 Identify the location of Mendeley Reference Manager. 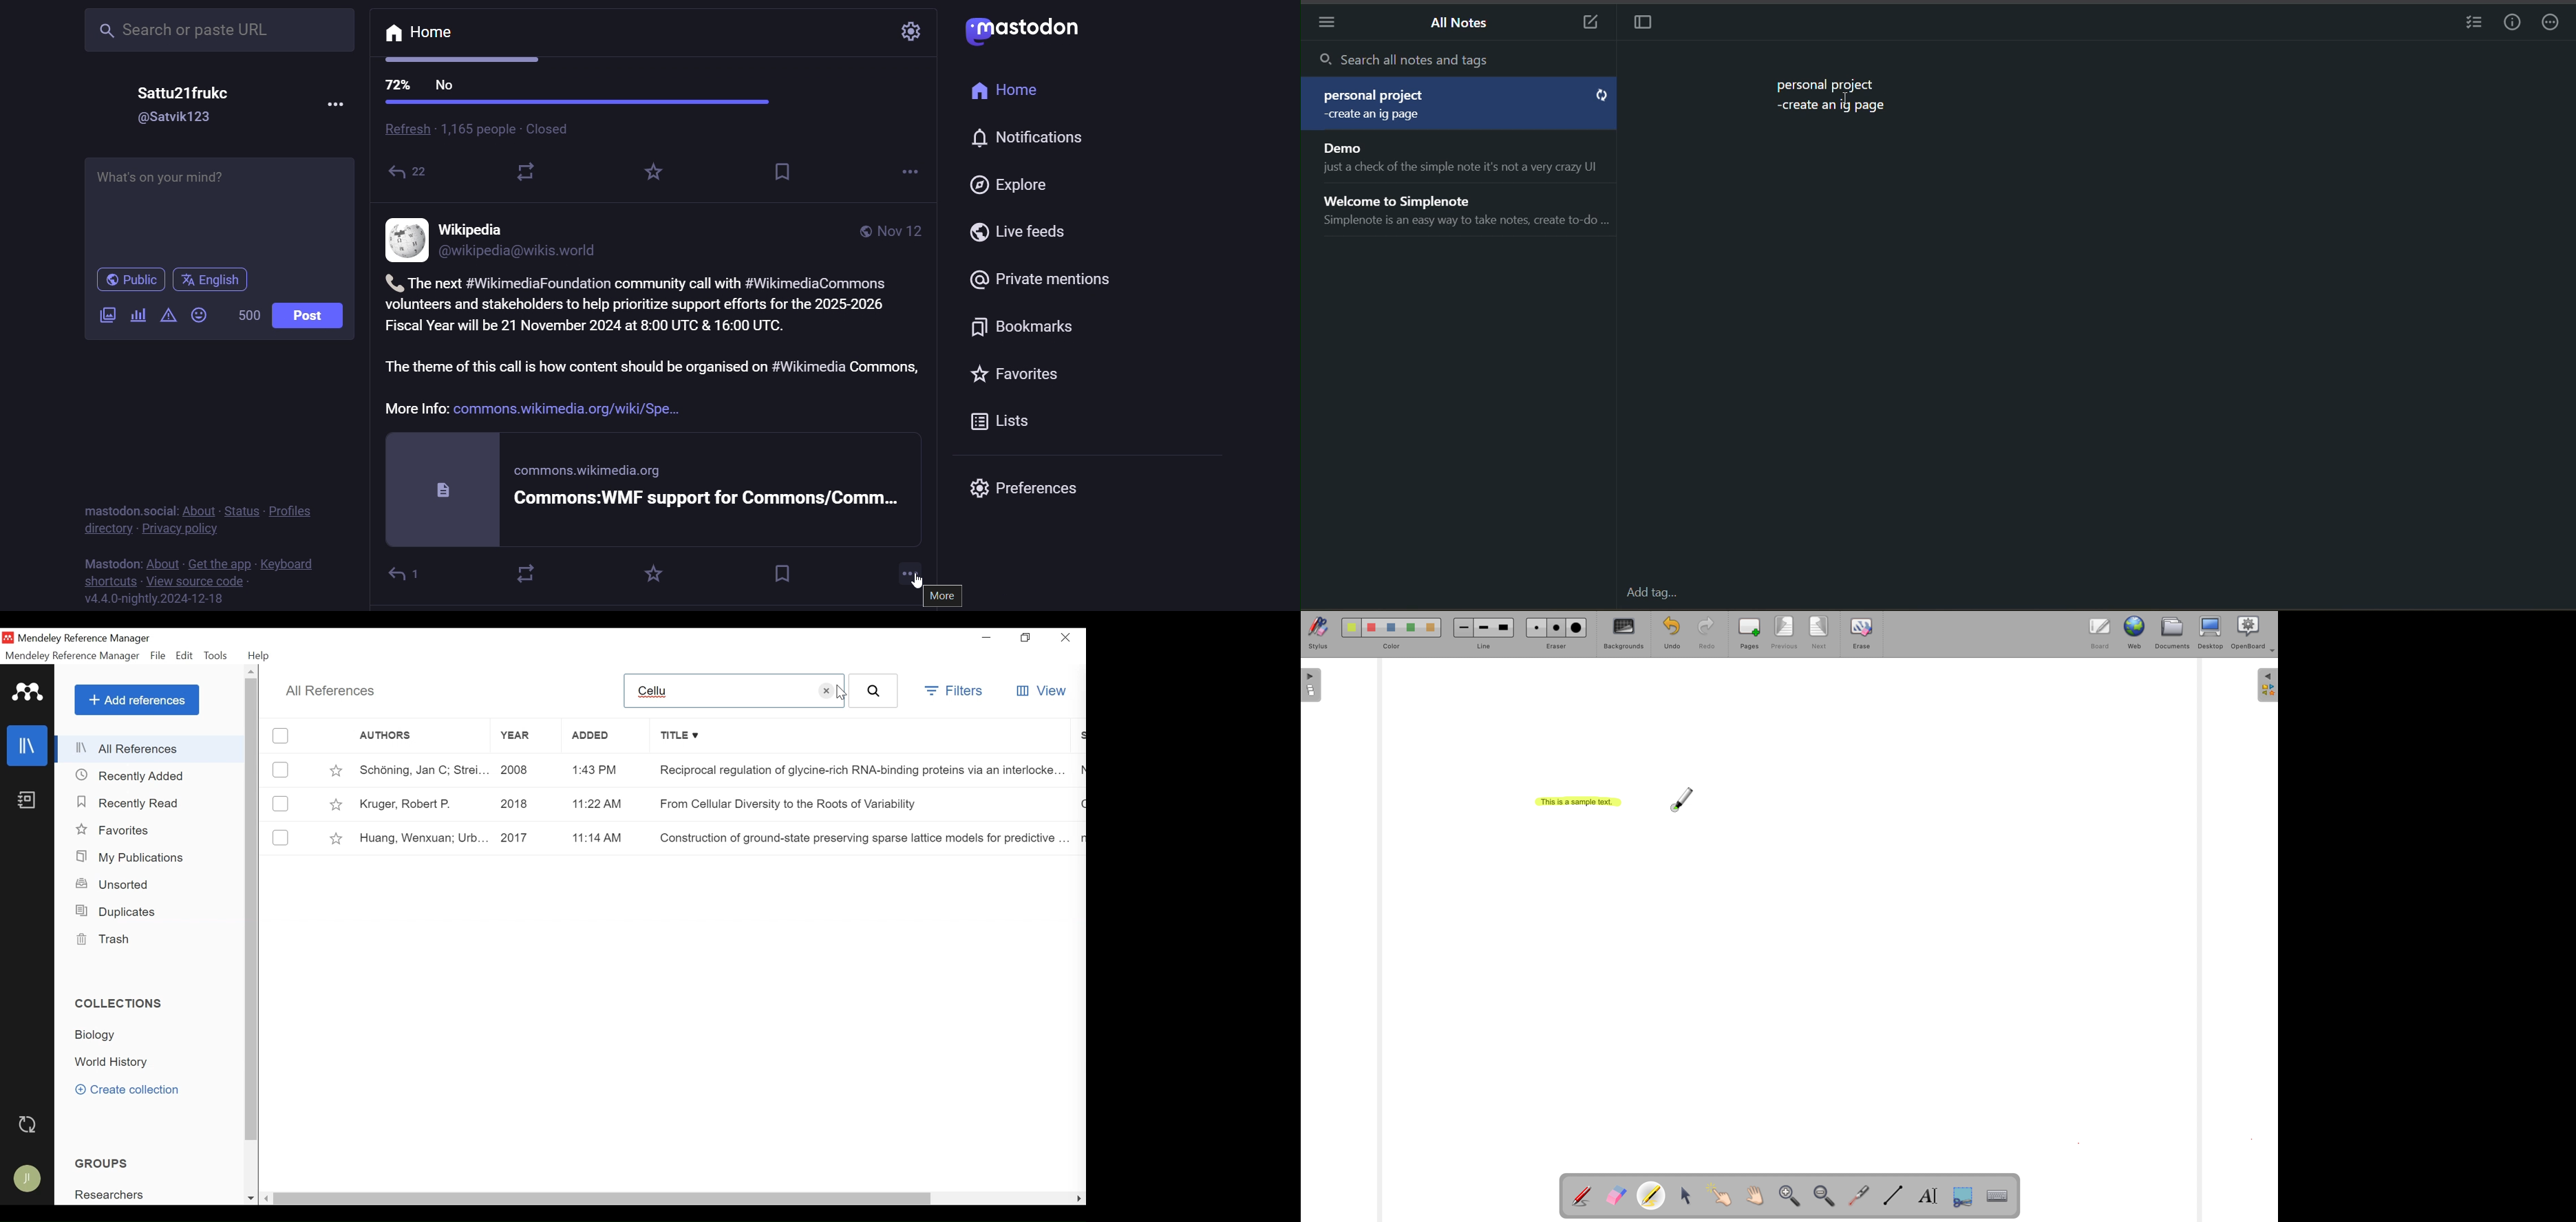
(72, 656).